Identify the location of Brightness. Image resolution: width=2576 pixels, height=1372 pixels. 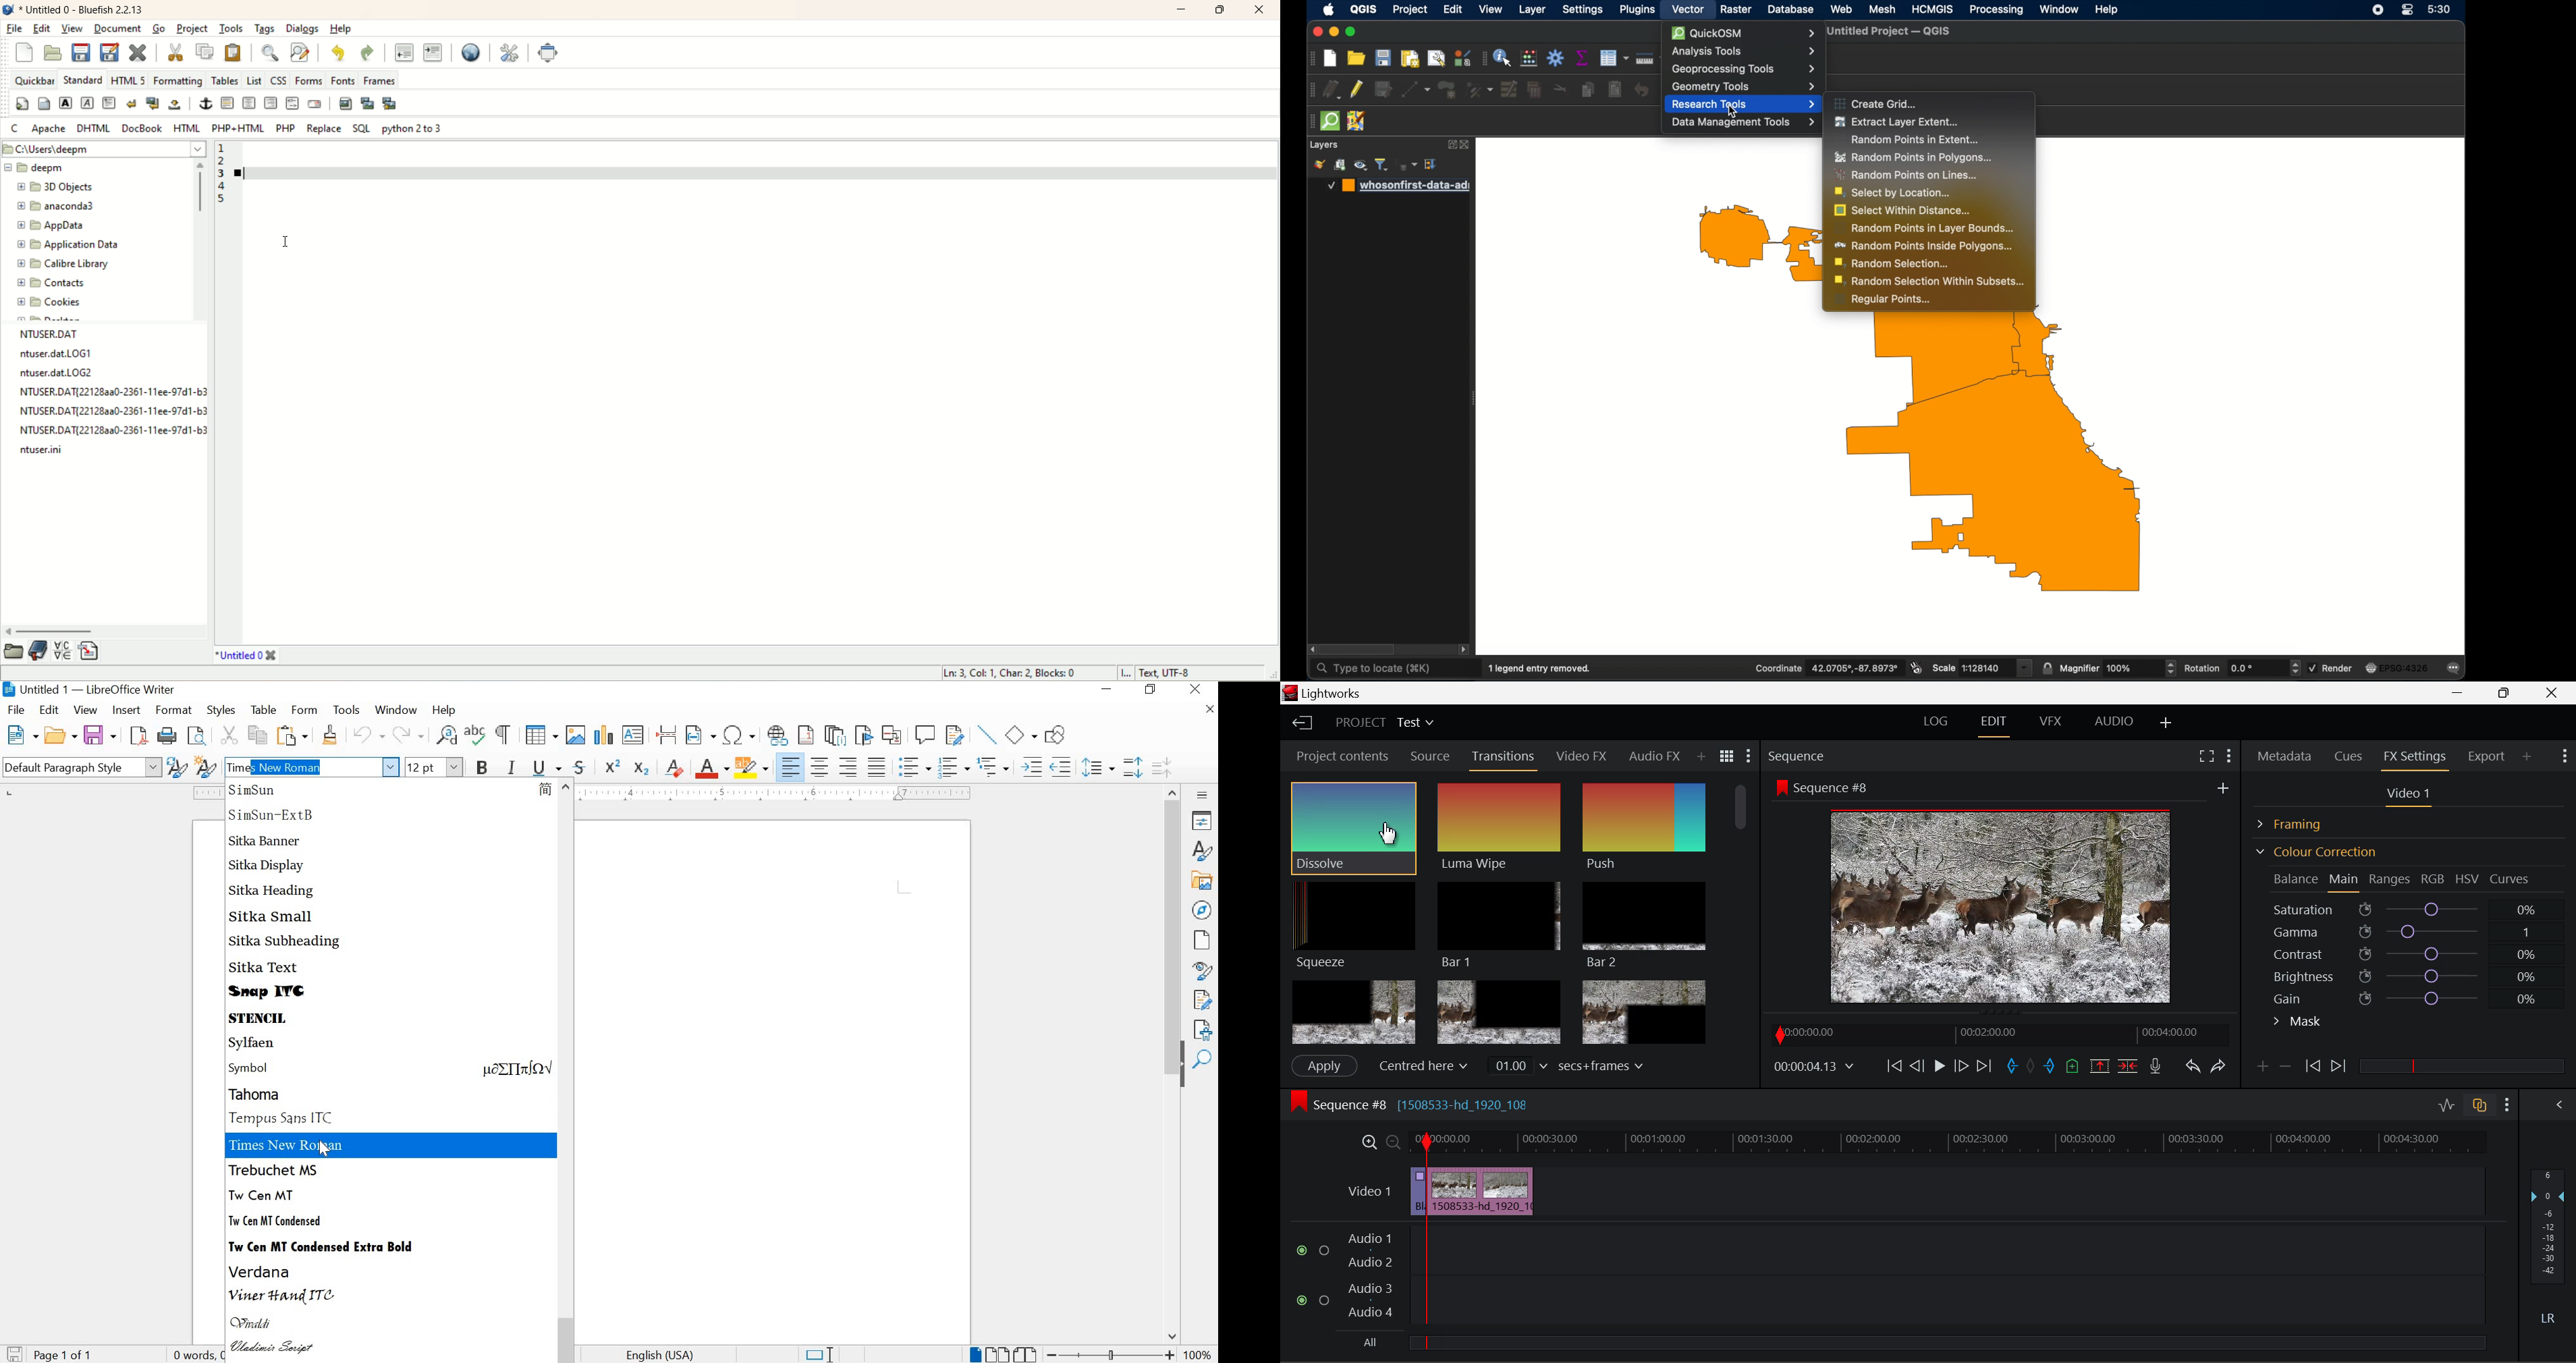
(2410, 974).